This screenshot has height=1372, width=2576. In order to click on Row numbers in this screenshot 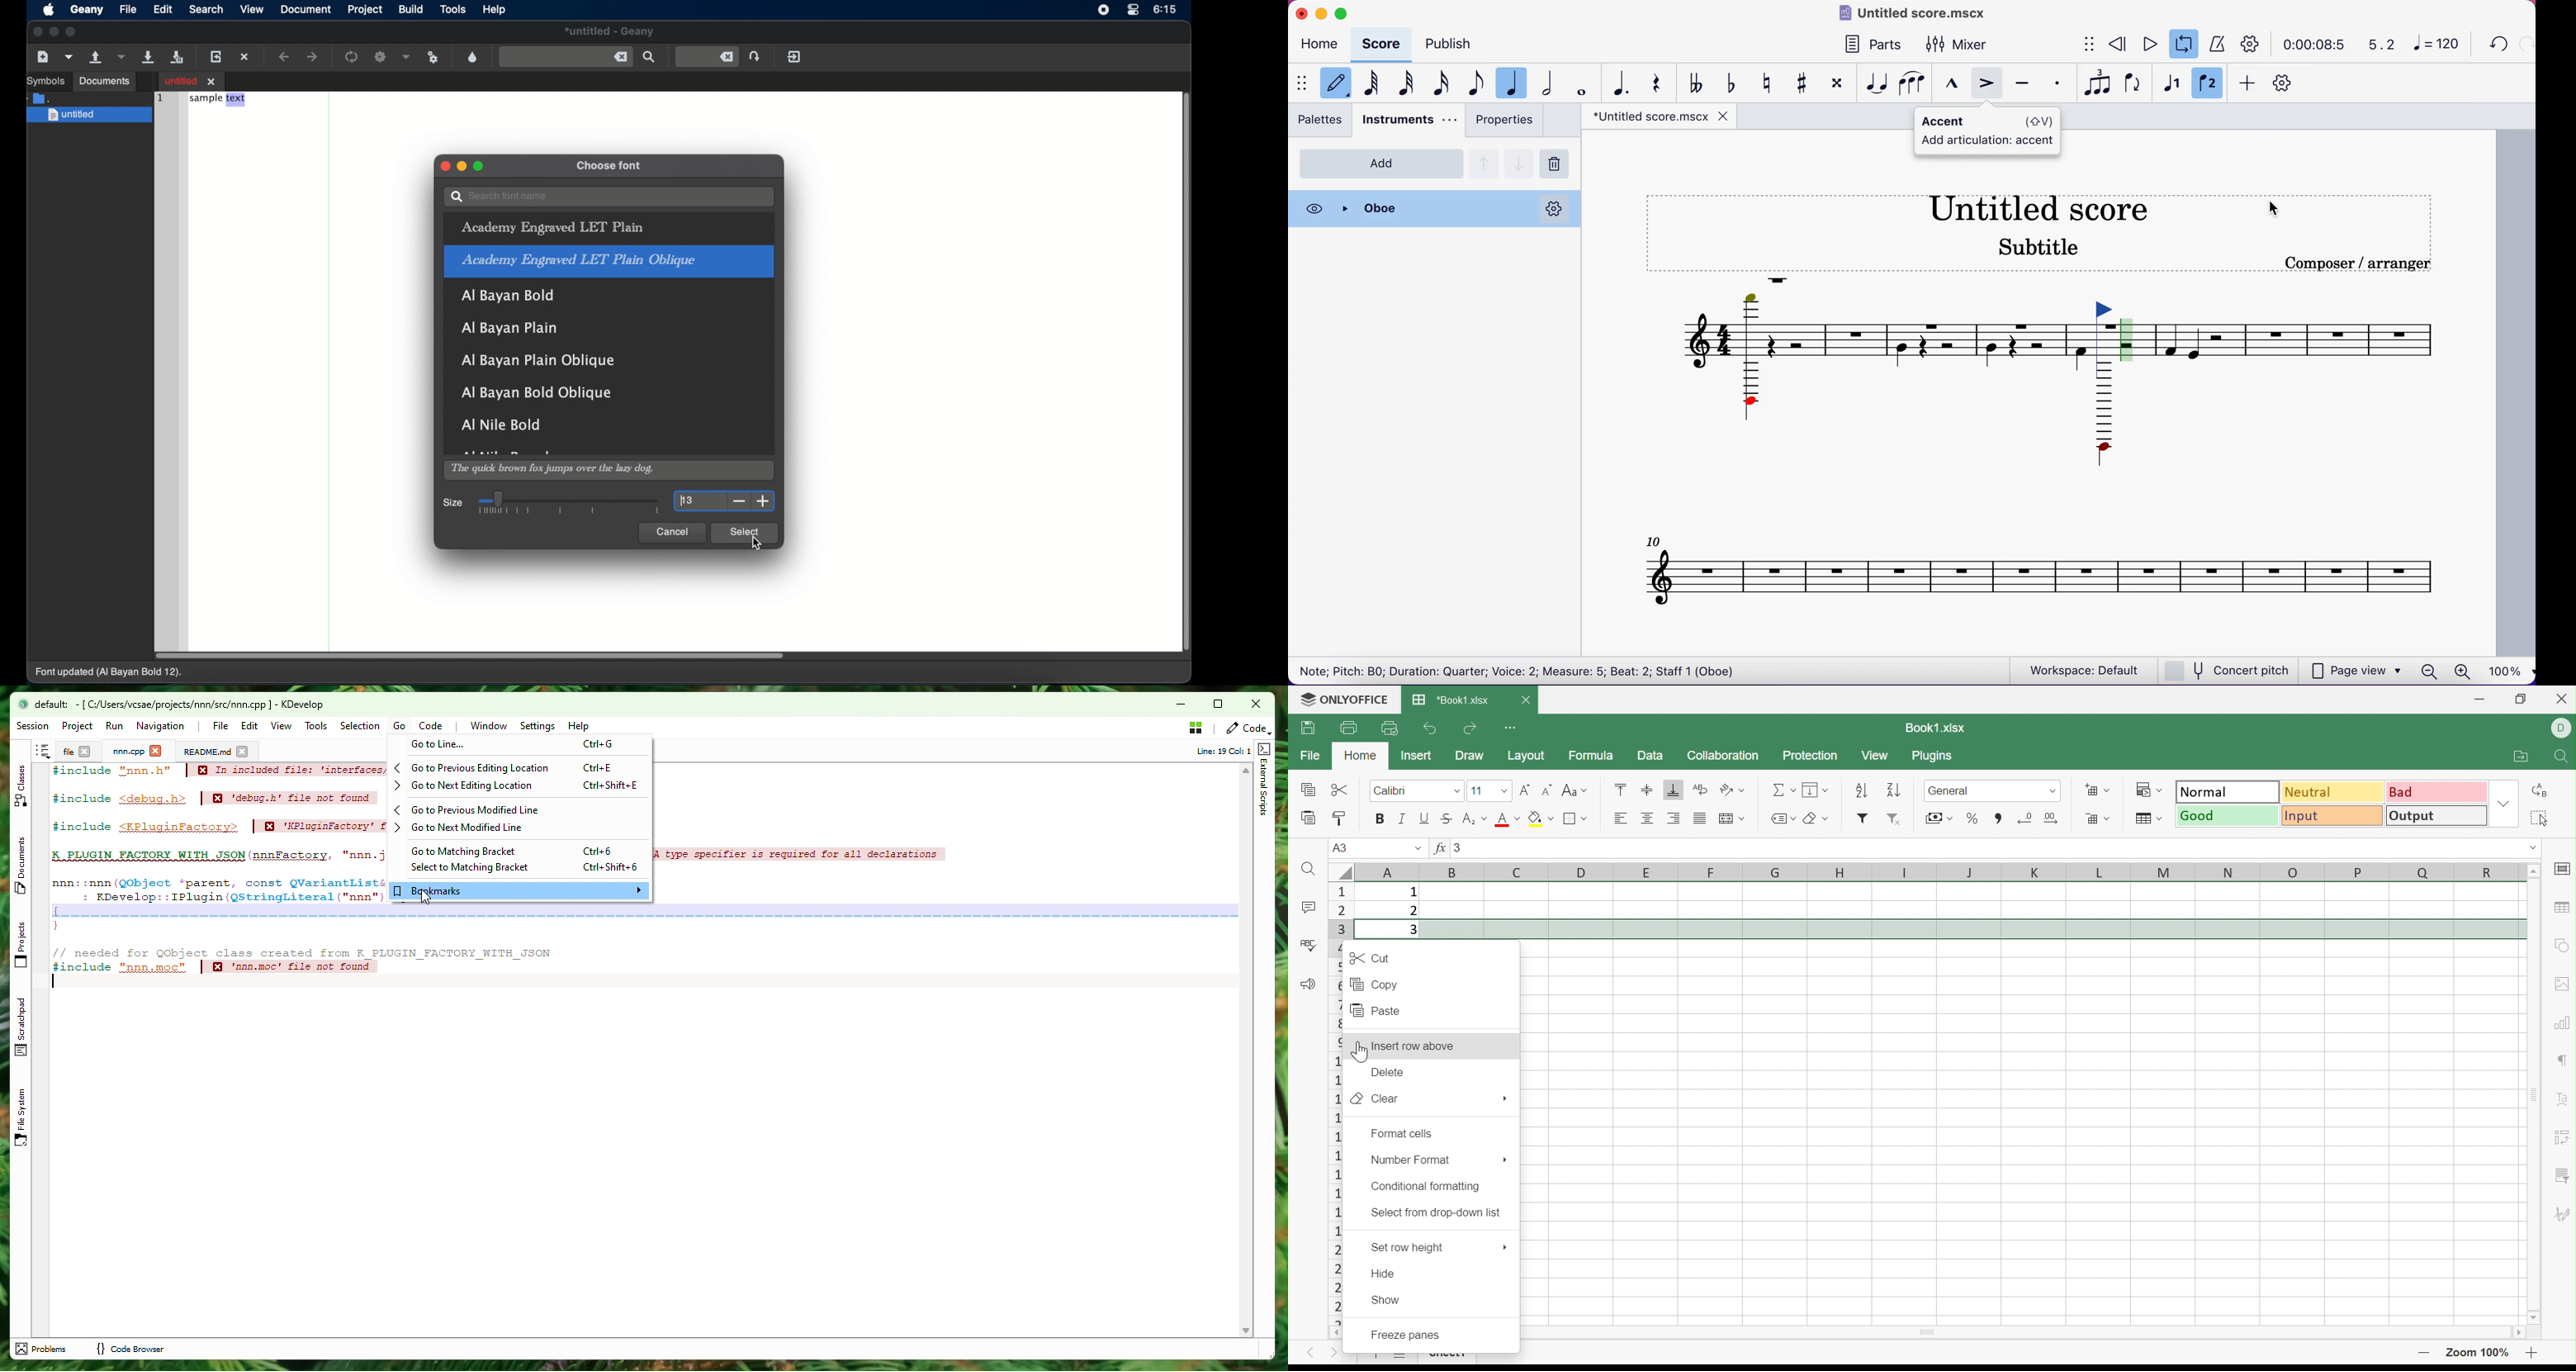, I will do `click(1336, 1099)`.